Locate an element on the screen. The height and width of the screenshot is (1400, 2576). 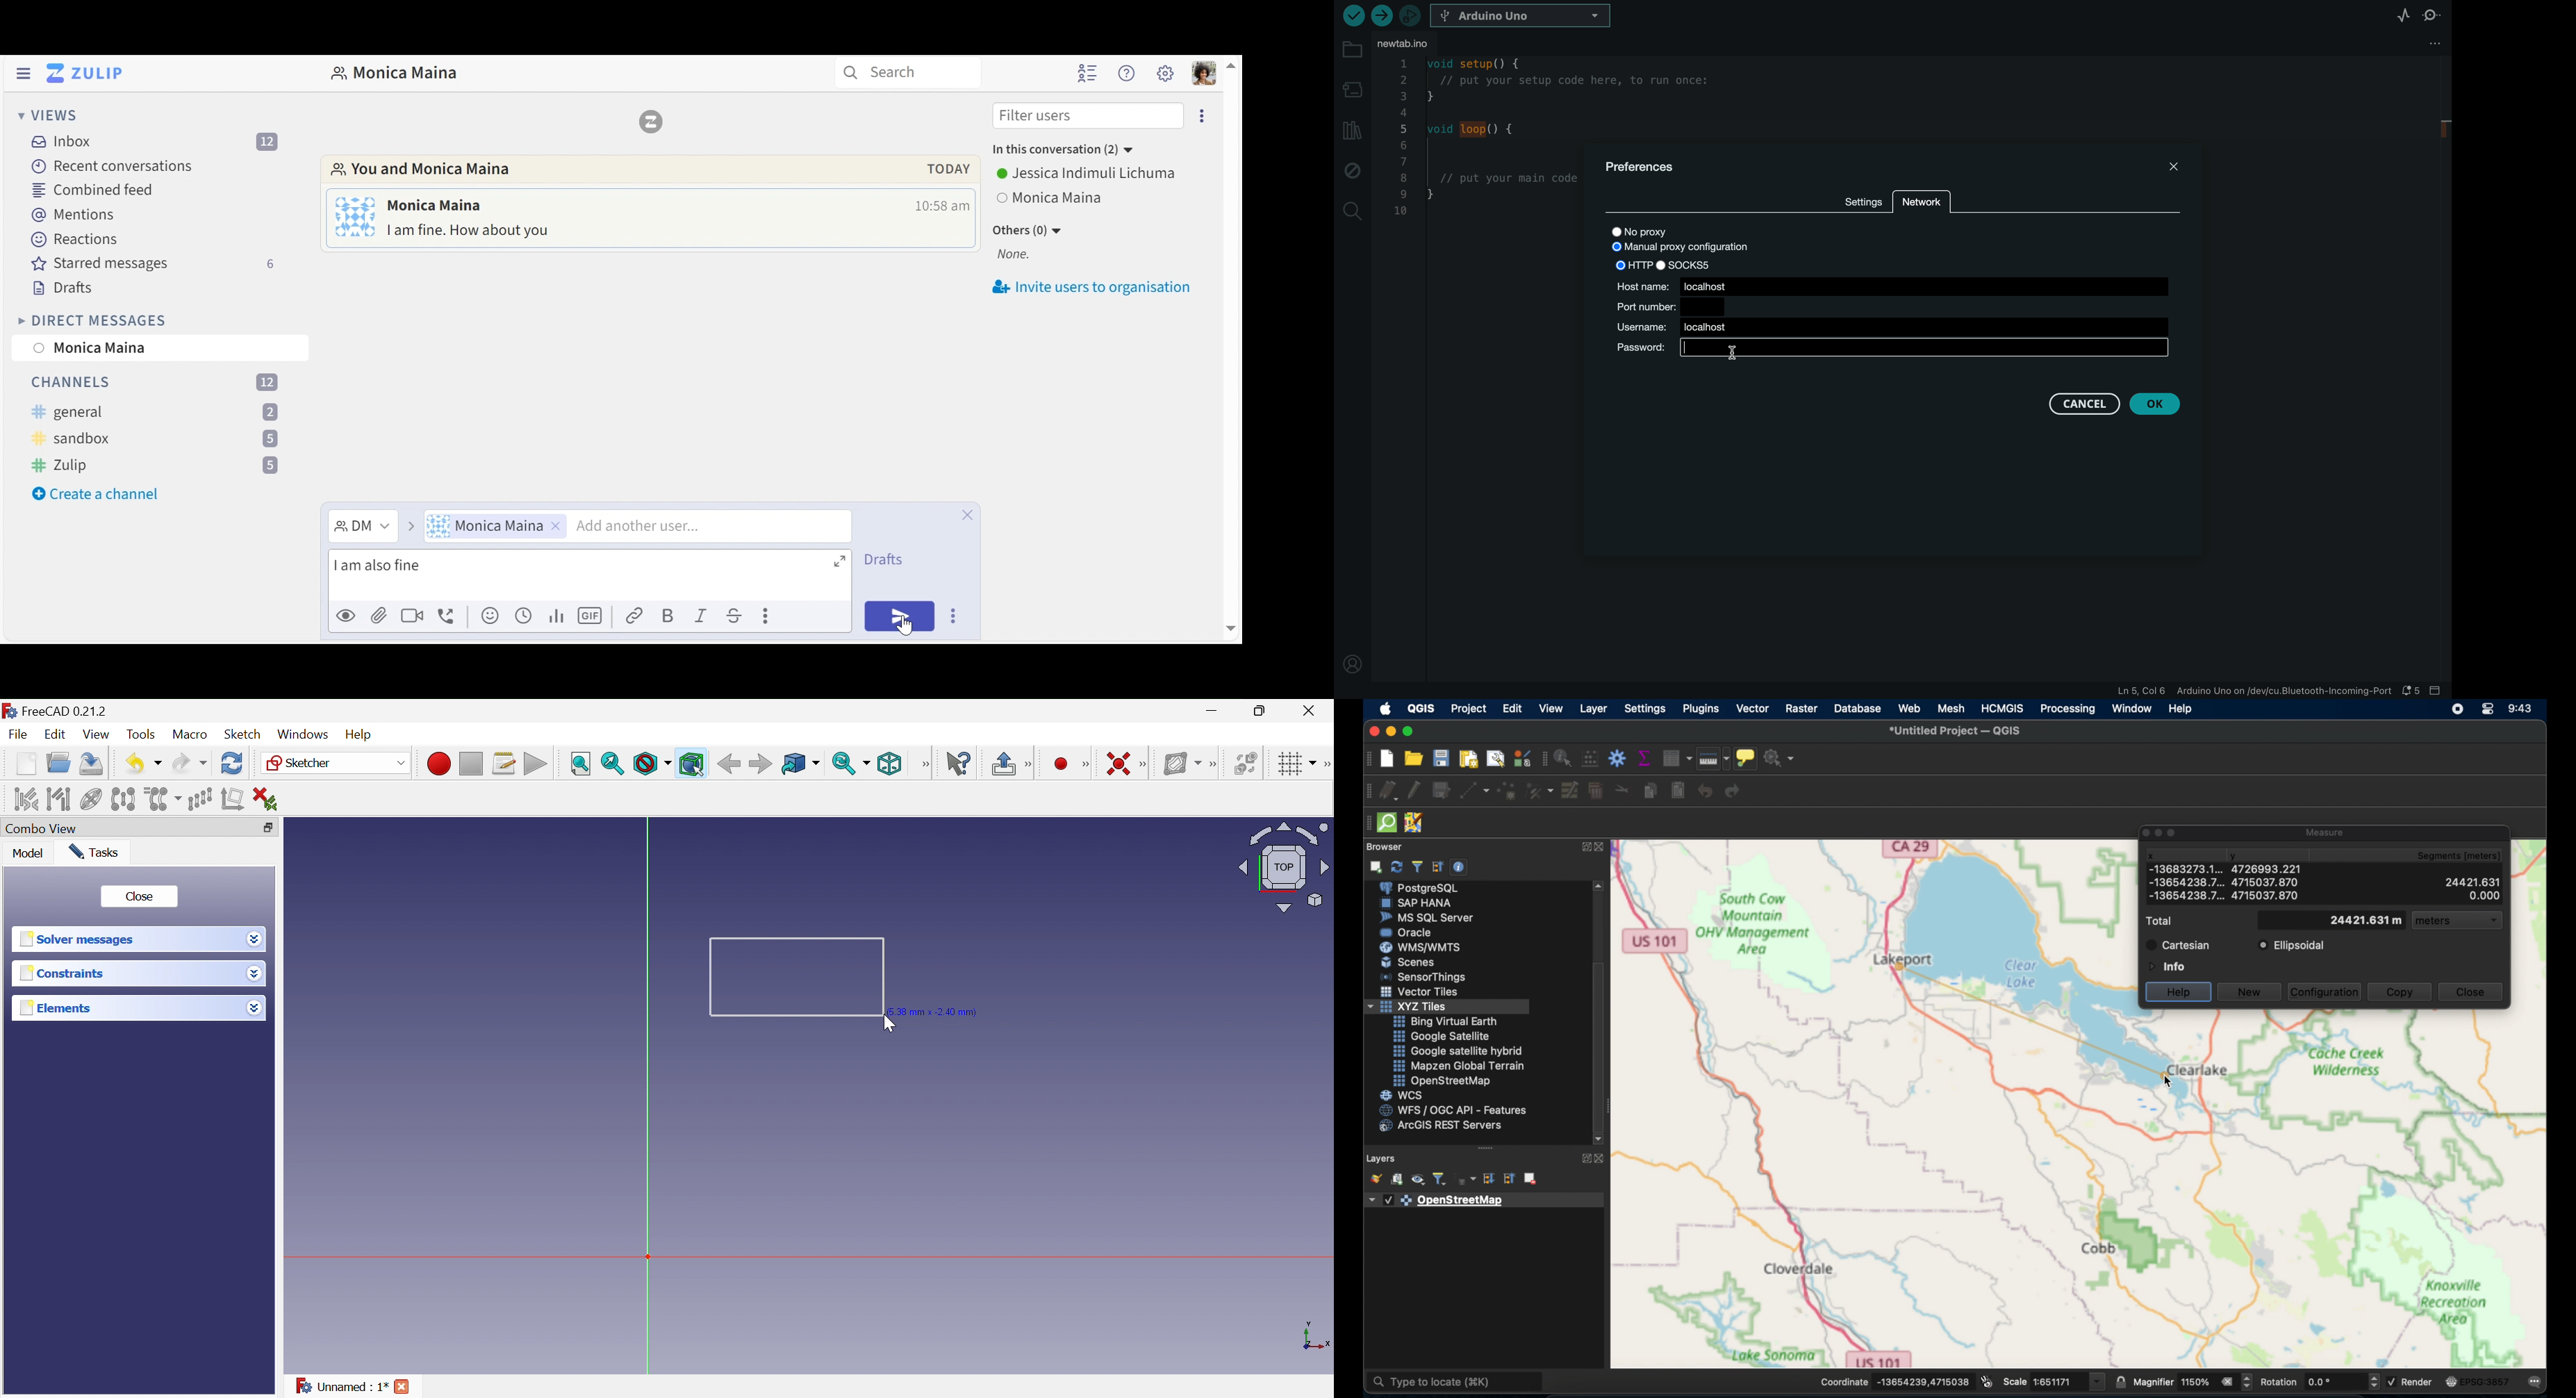
Direct message is located at coordinates (651, 223).